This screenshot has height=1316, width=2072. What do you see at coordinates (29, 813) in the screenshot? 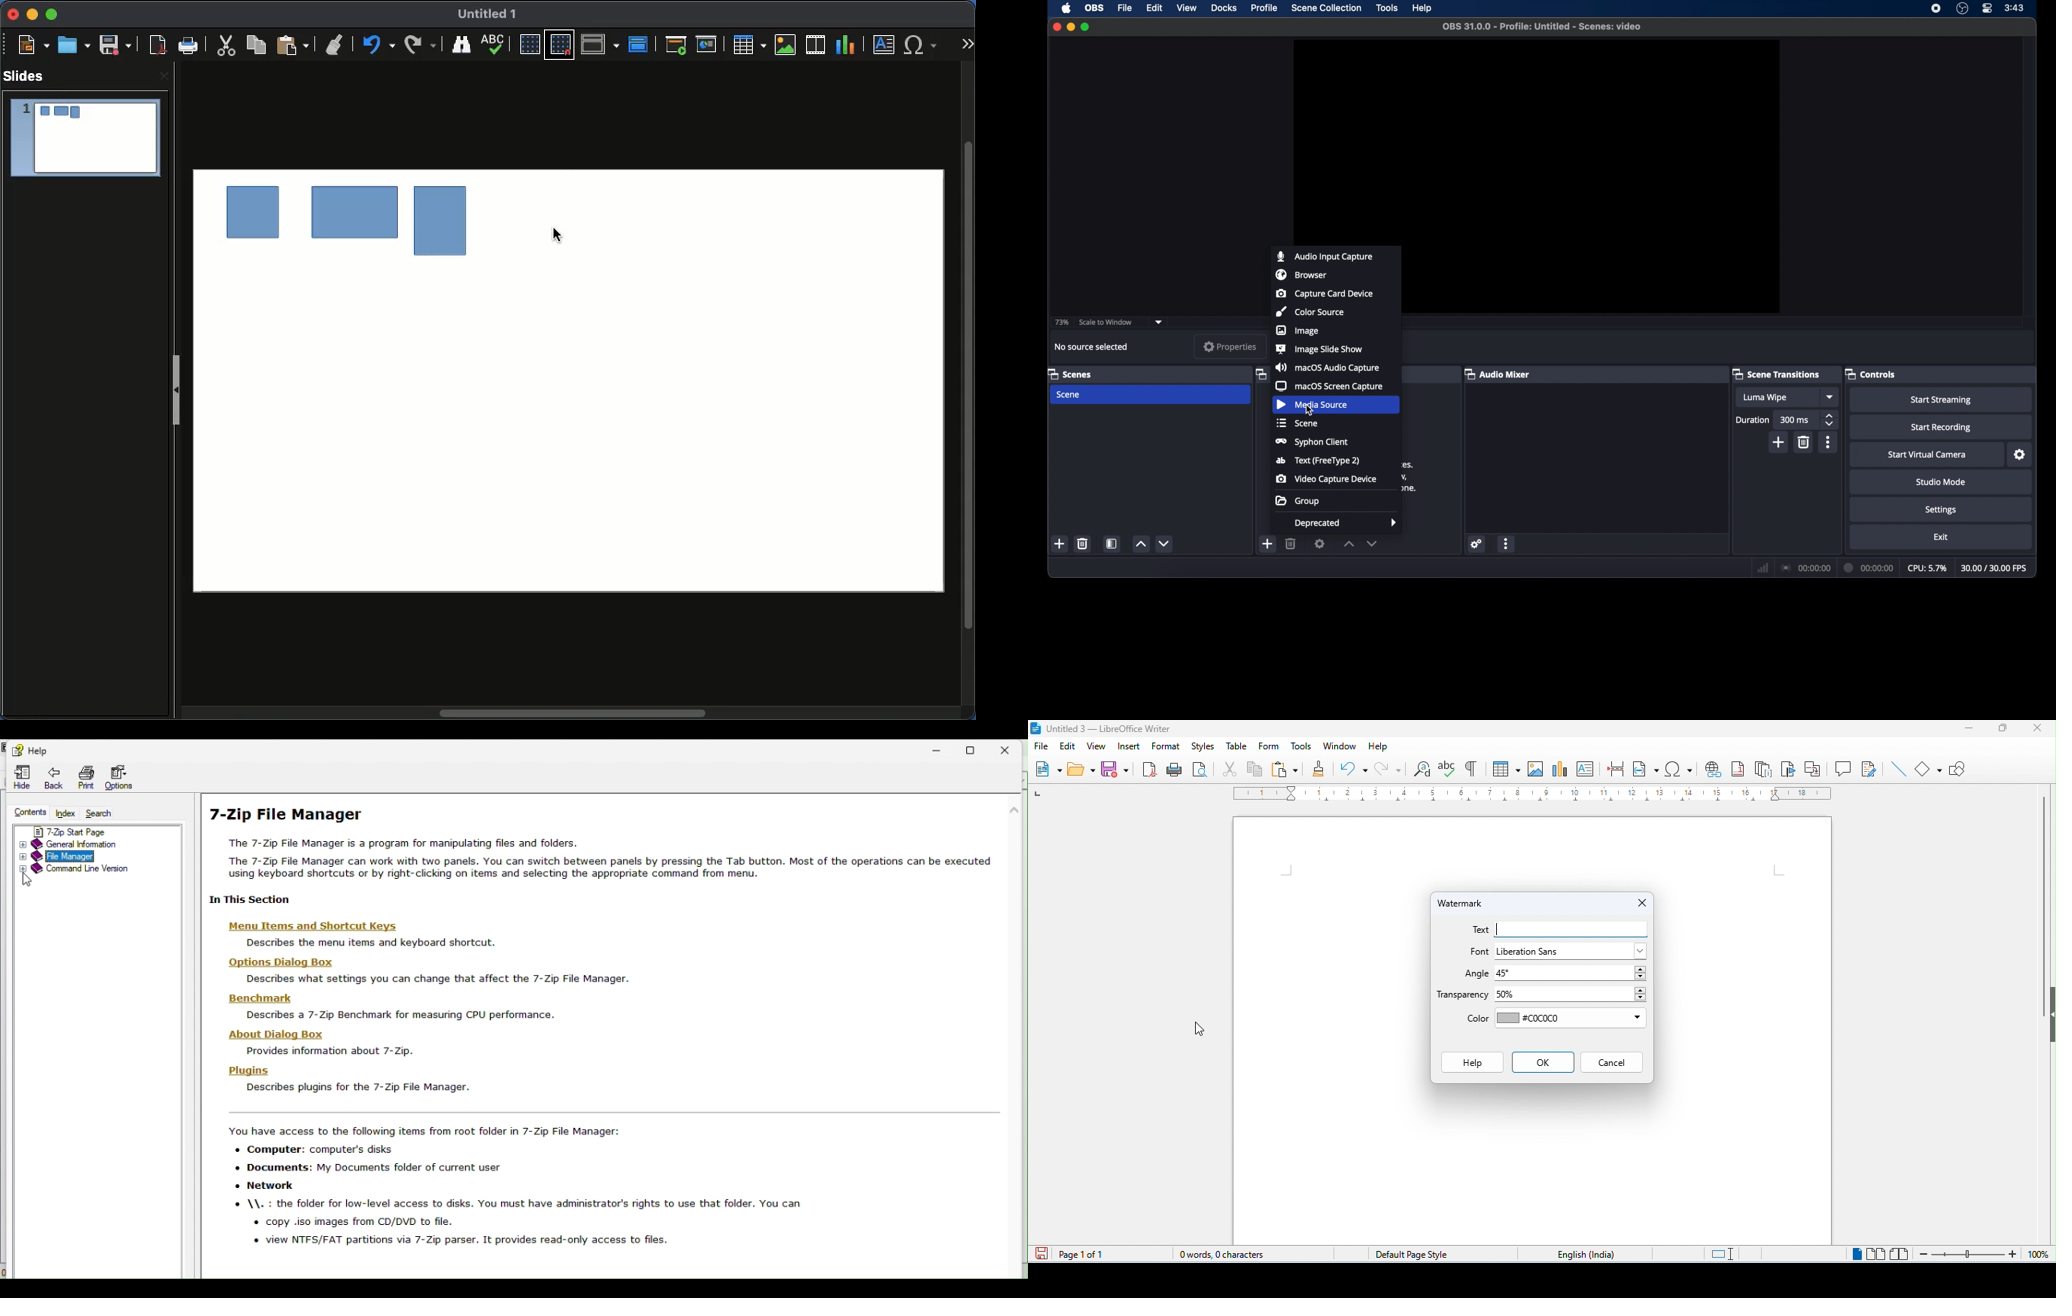
I see `Contents` at bounding box center [29, 813].